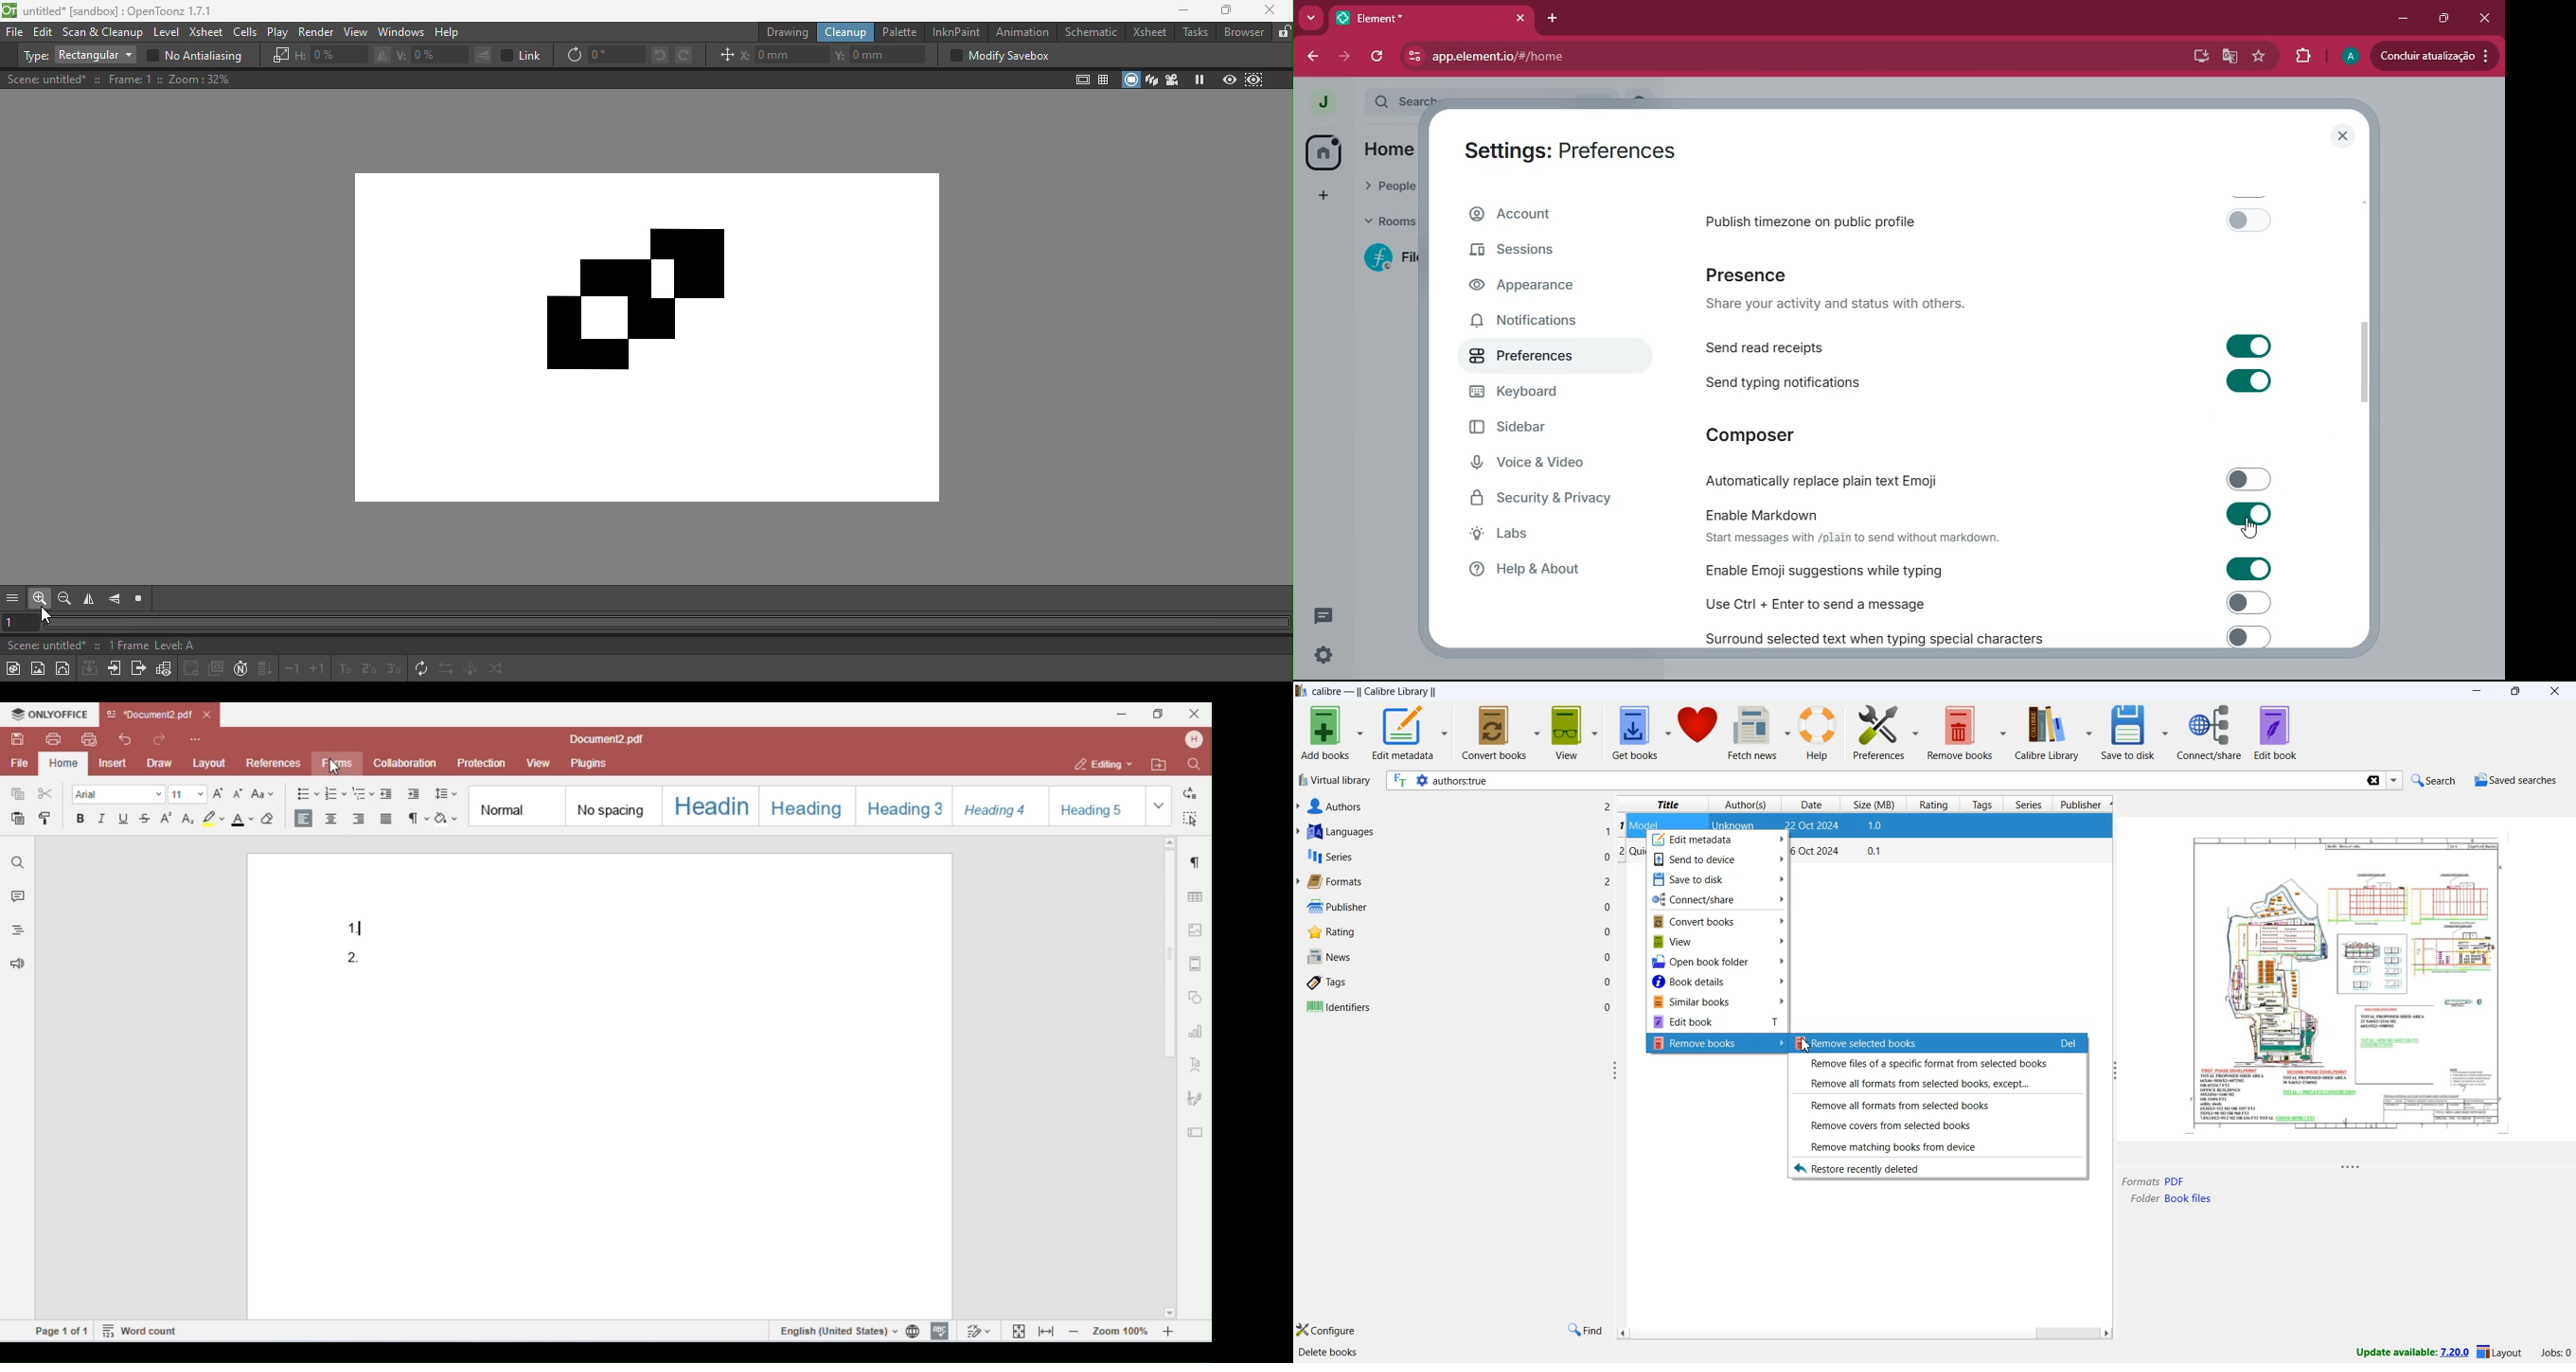 This screenshot has width=2576, height=1372. What do you see at coordinates (191, 668) in the screenshot?
I see `Create blank drawing` at bounding box center [191, 668].